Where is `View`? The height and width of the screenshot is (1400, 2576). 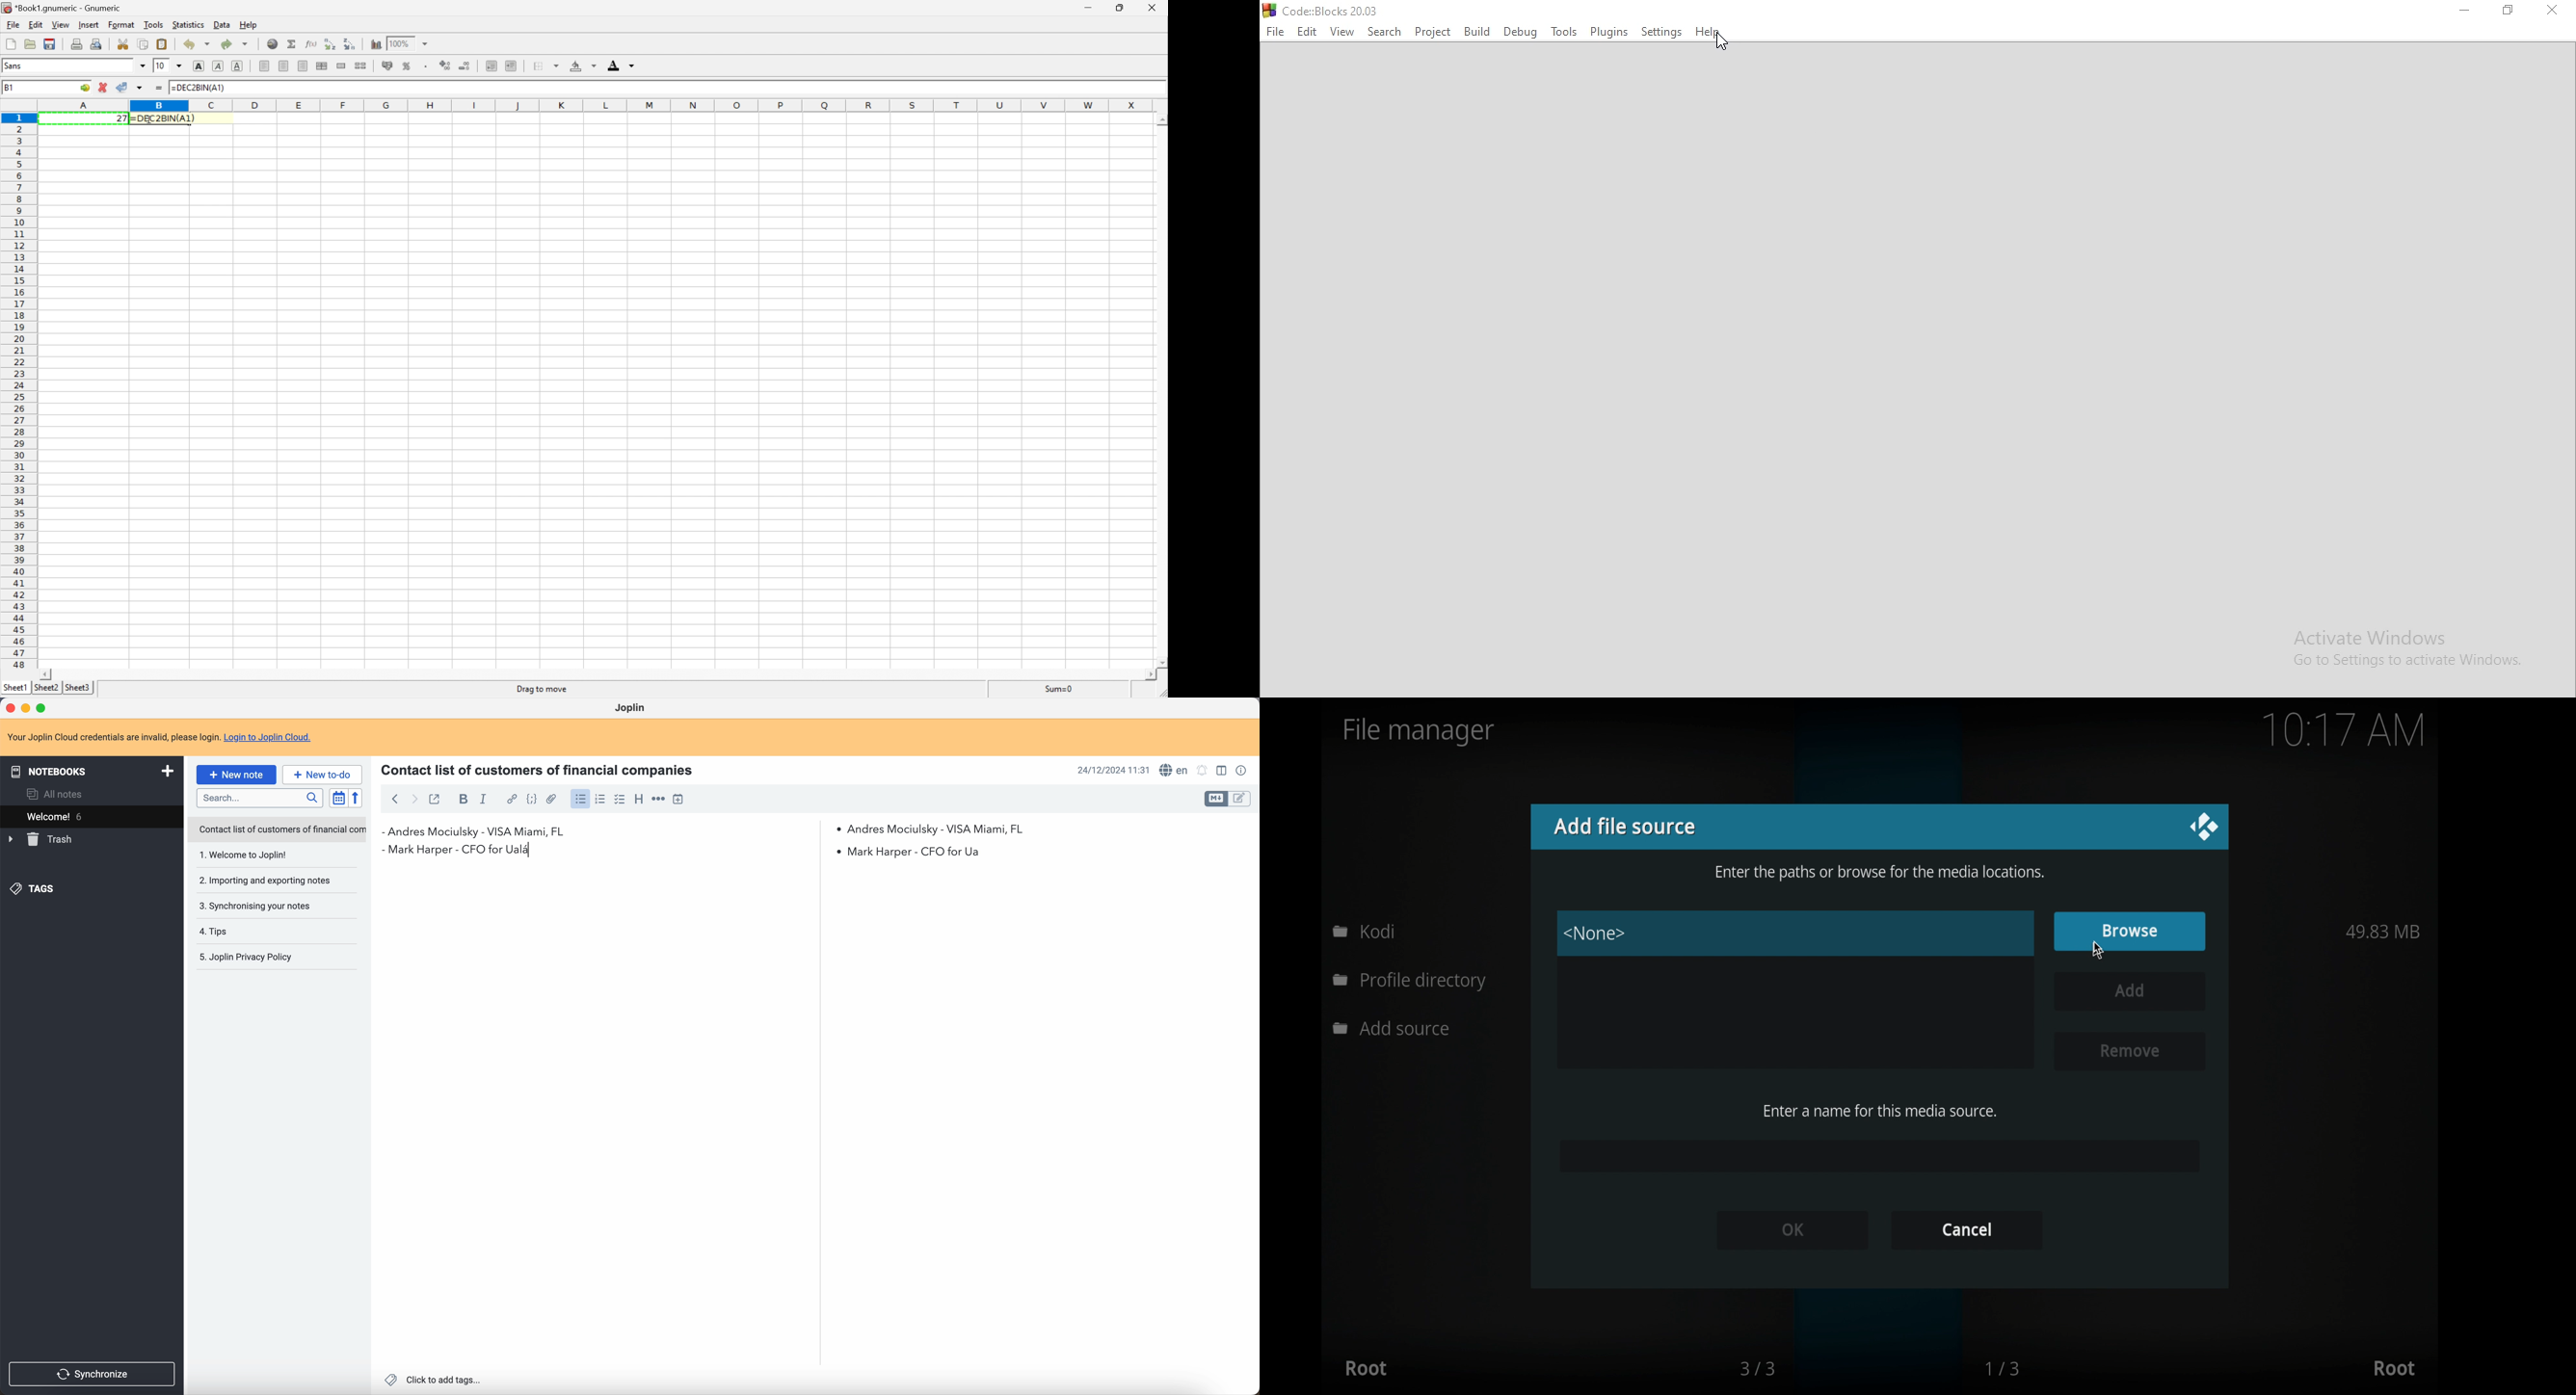 View is located at coordinates (61, 24).